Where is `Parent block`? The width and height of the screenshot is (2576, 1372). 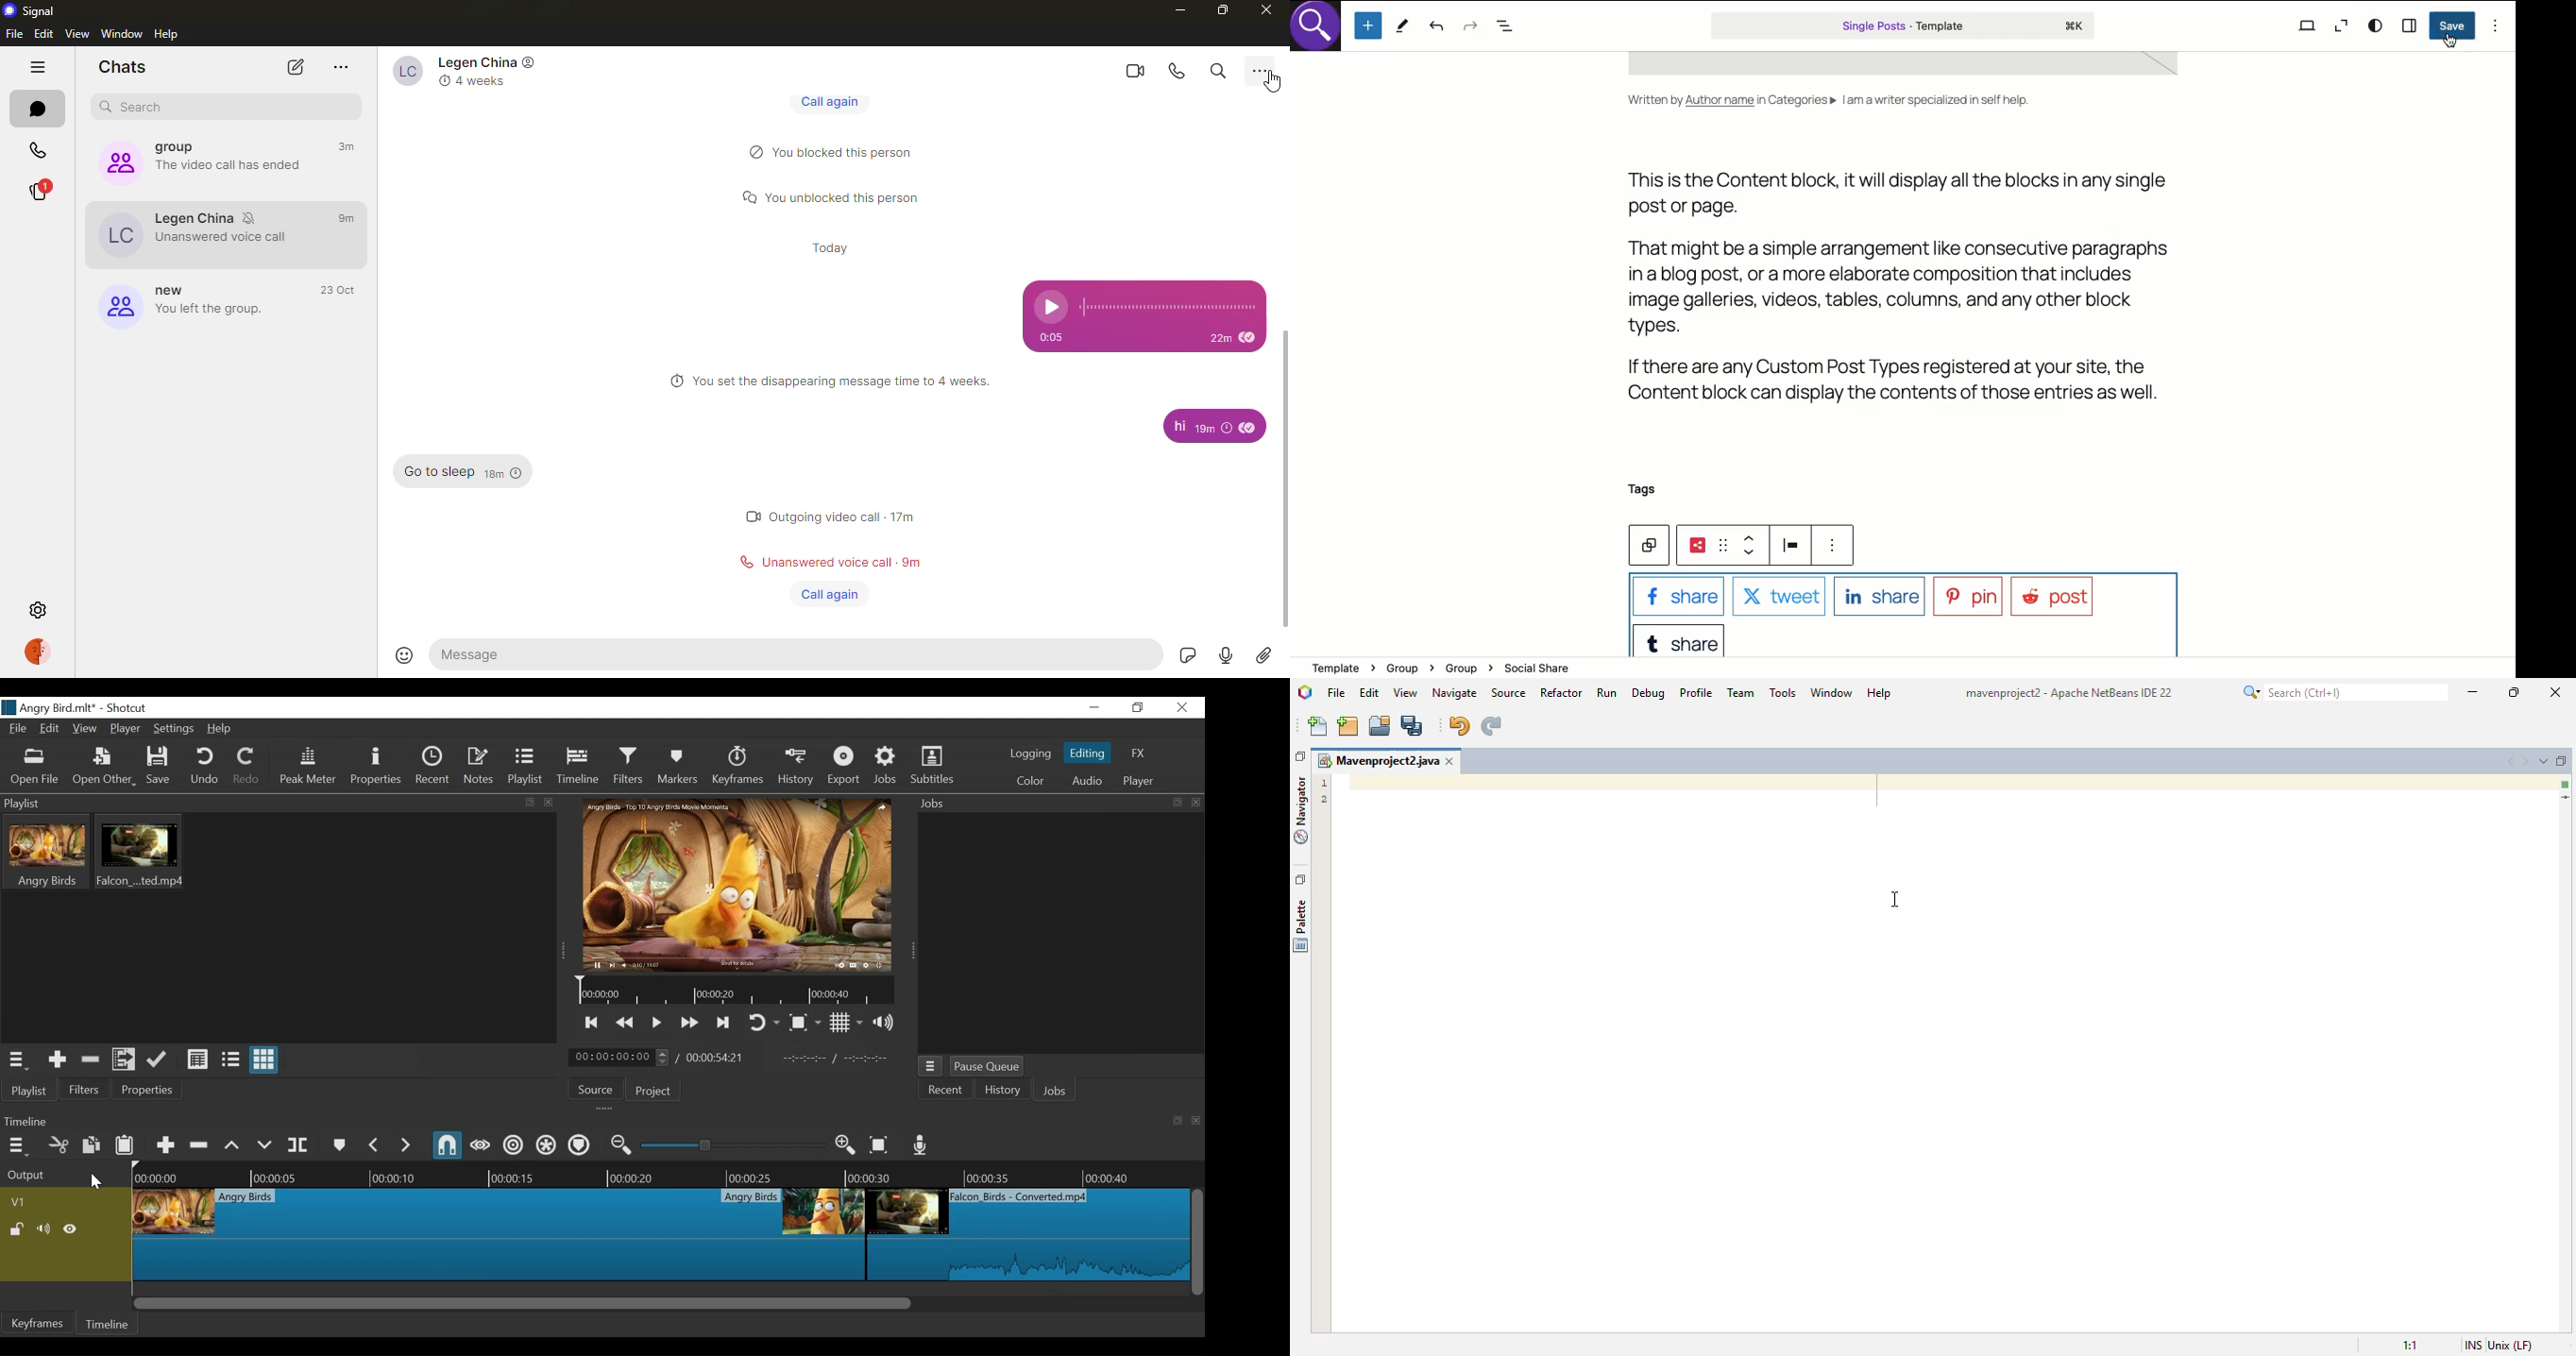 Parent block is located at coordinates (1655, 549).